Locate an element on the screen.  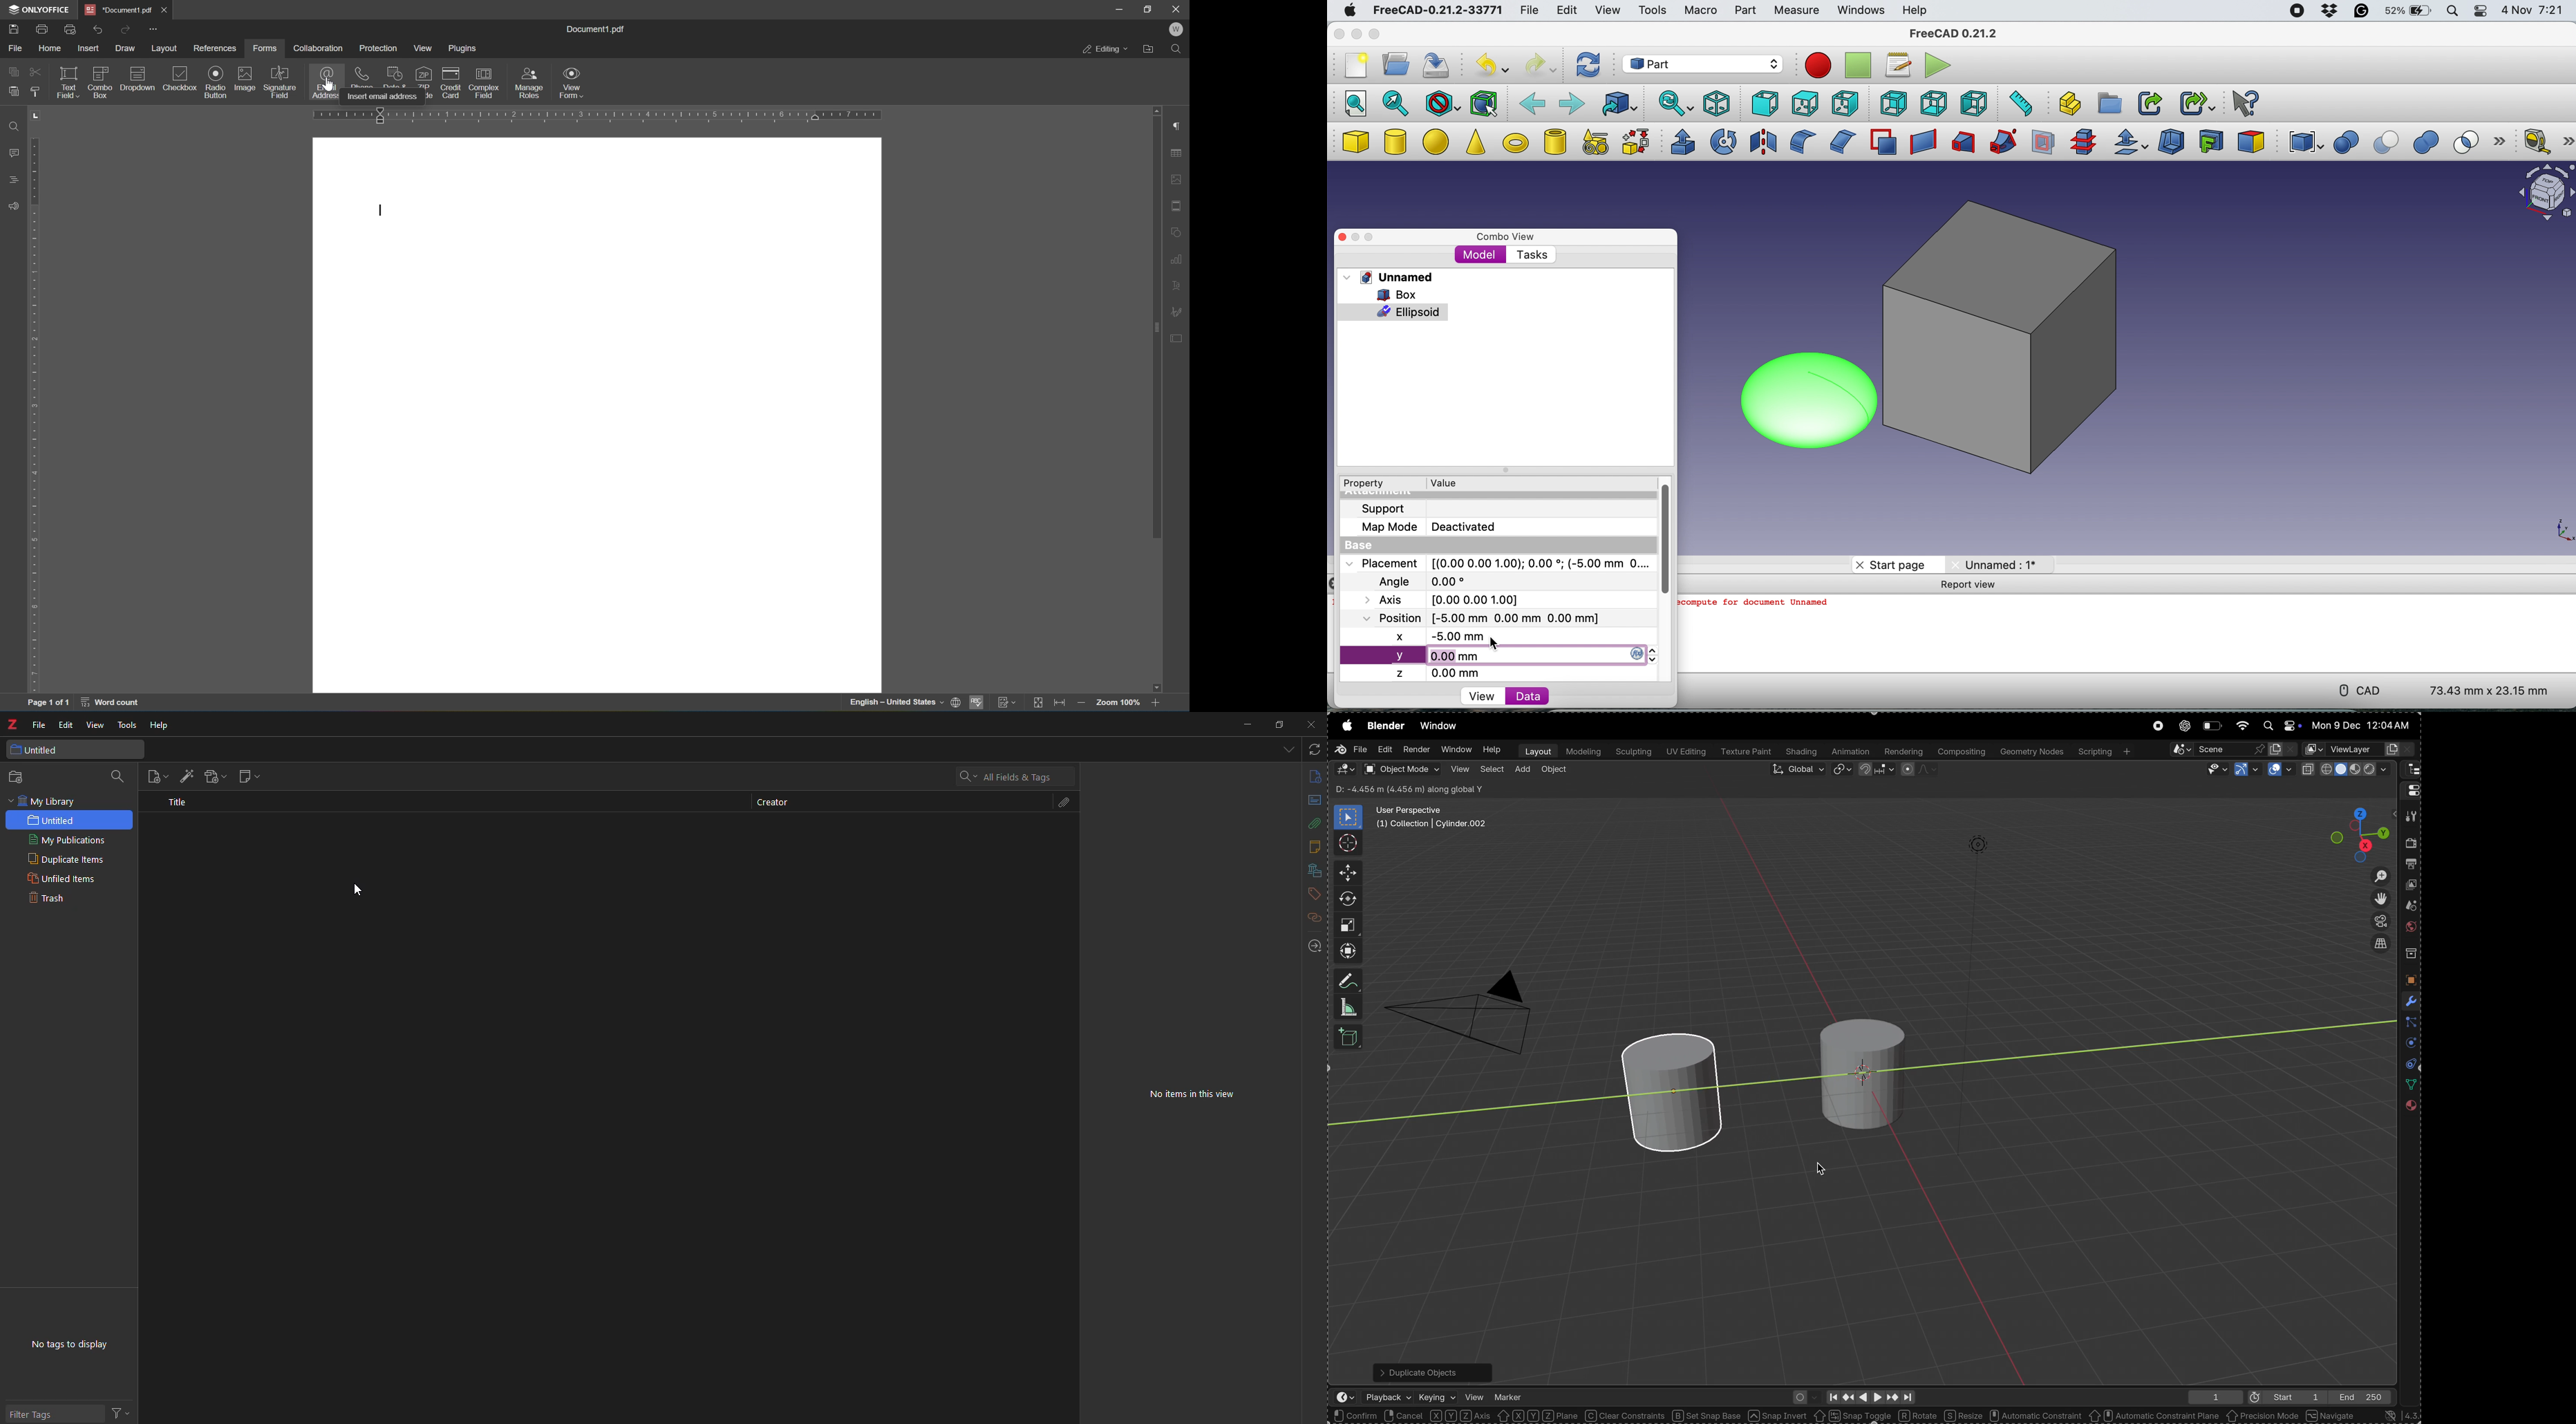
view is located at coordinates (96, 724).